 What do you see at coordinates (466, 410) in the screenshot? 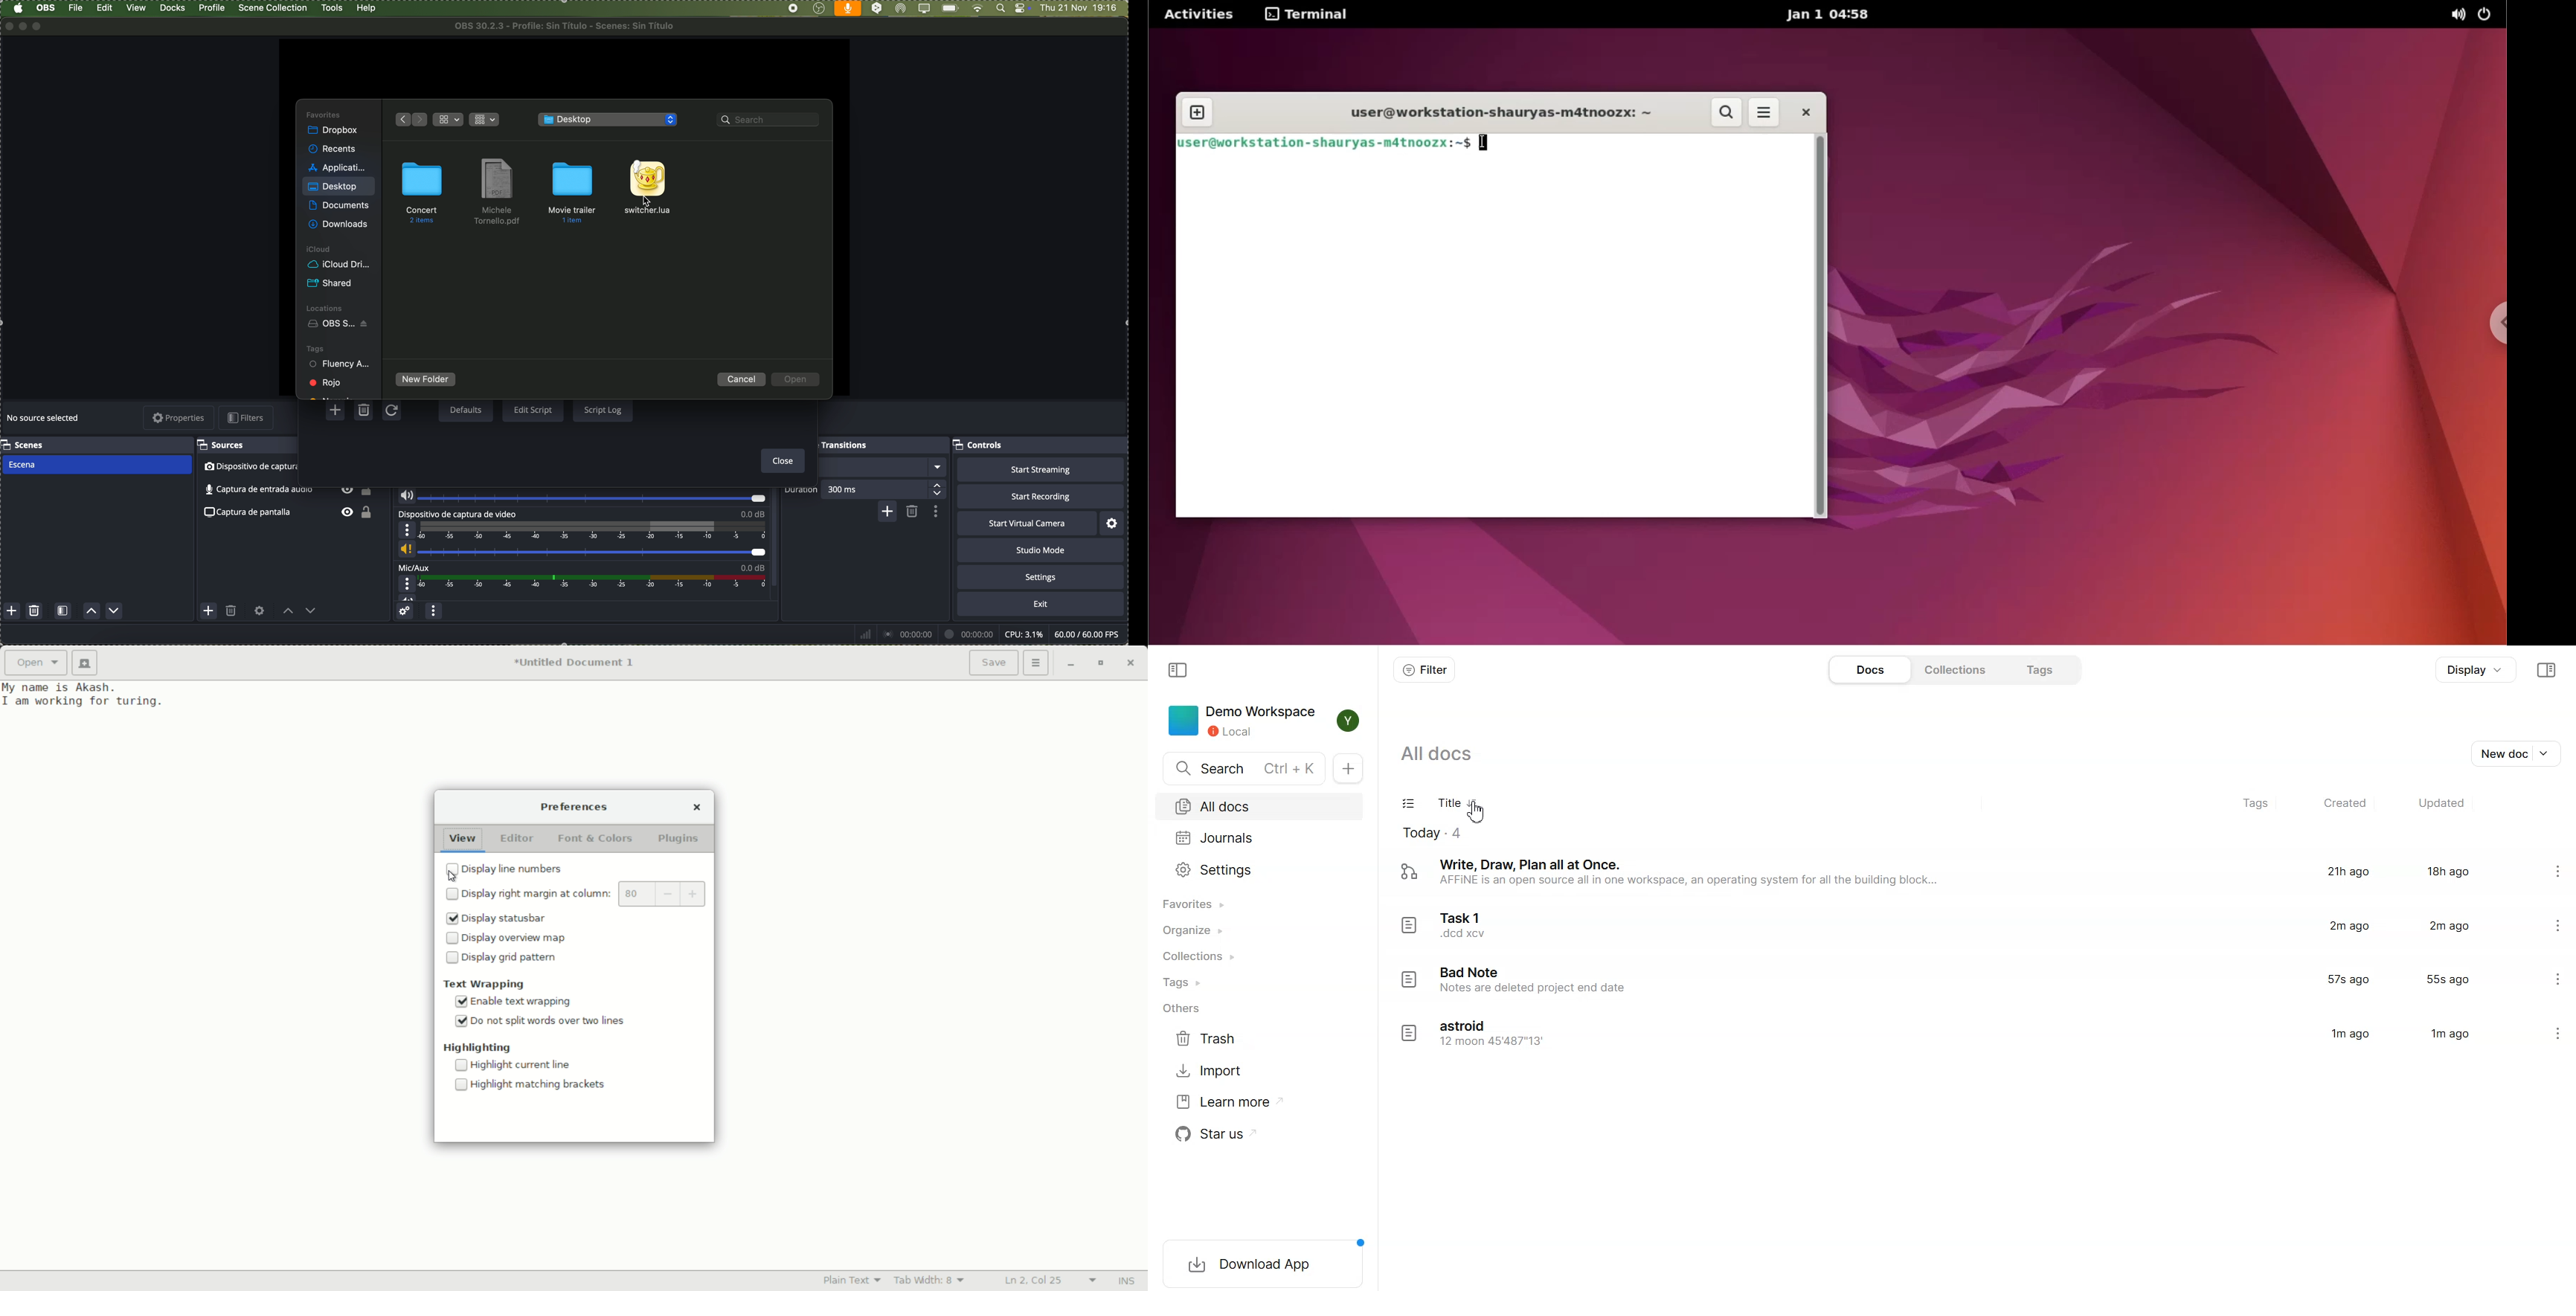
I see `defaults` at bounding box center [466, 410].